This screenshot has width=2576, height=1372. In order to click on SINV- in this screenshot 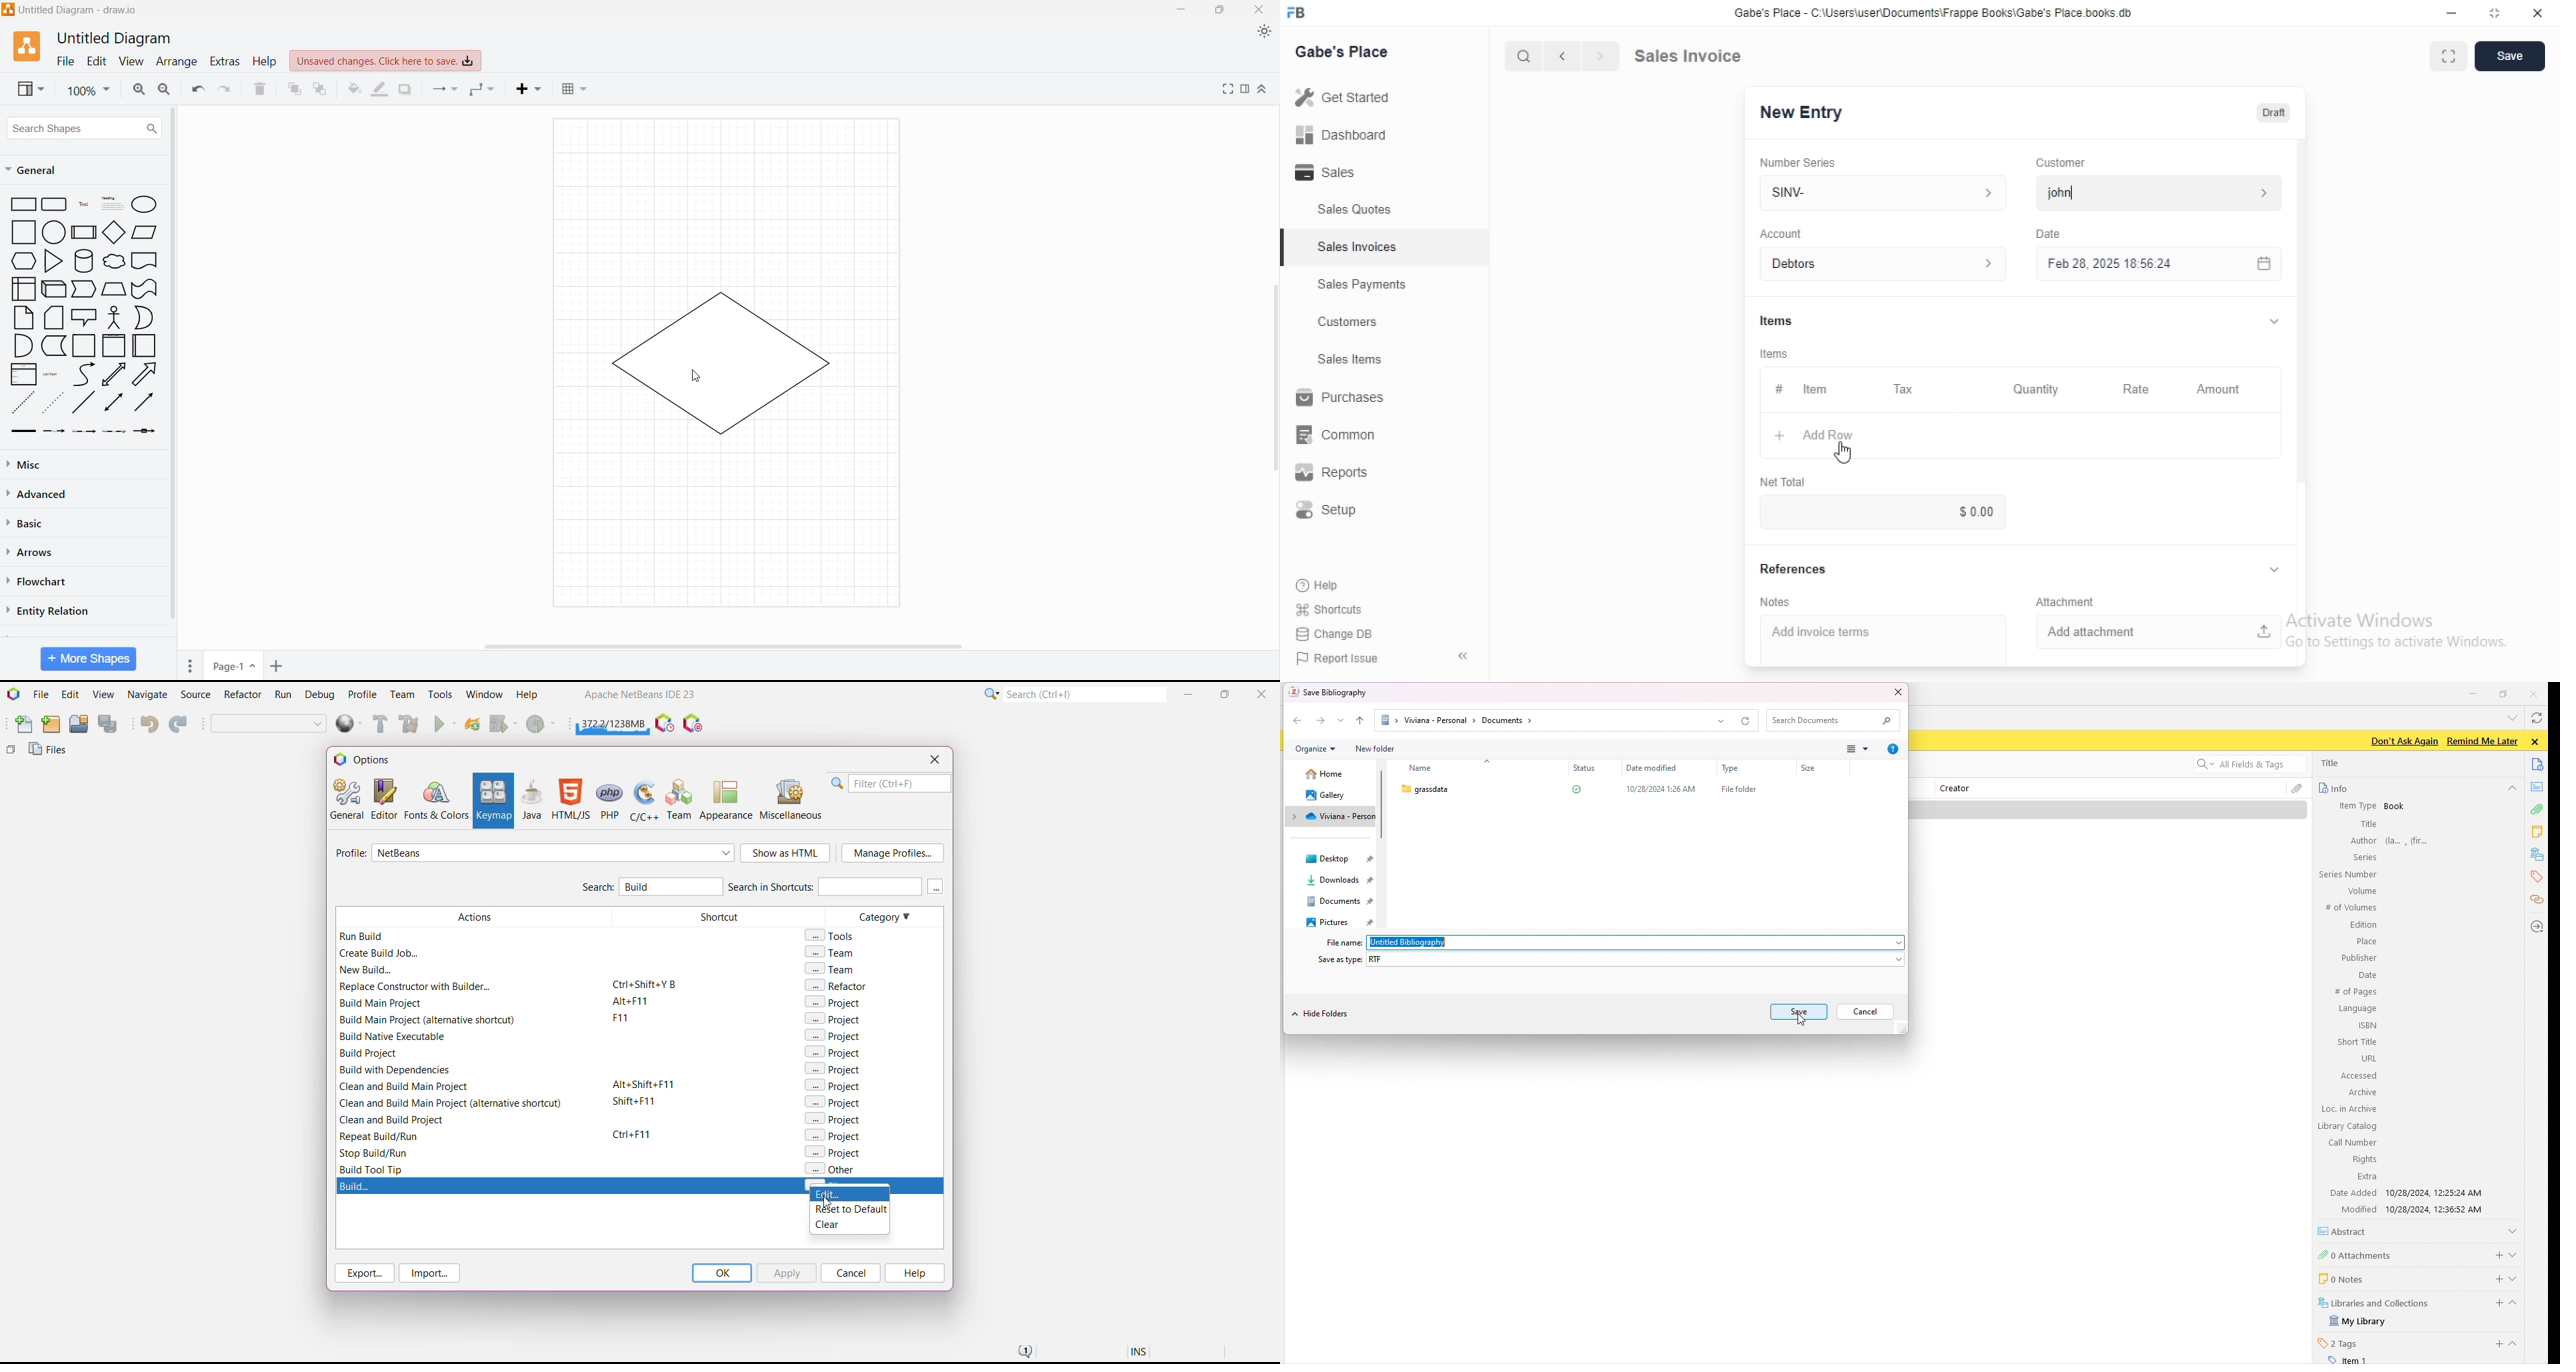, I will do `click(1882, 191)`.